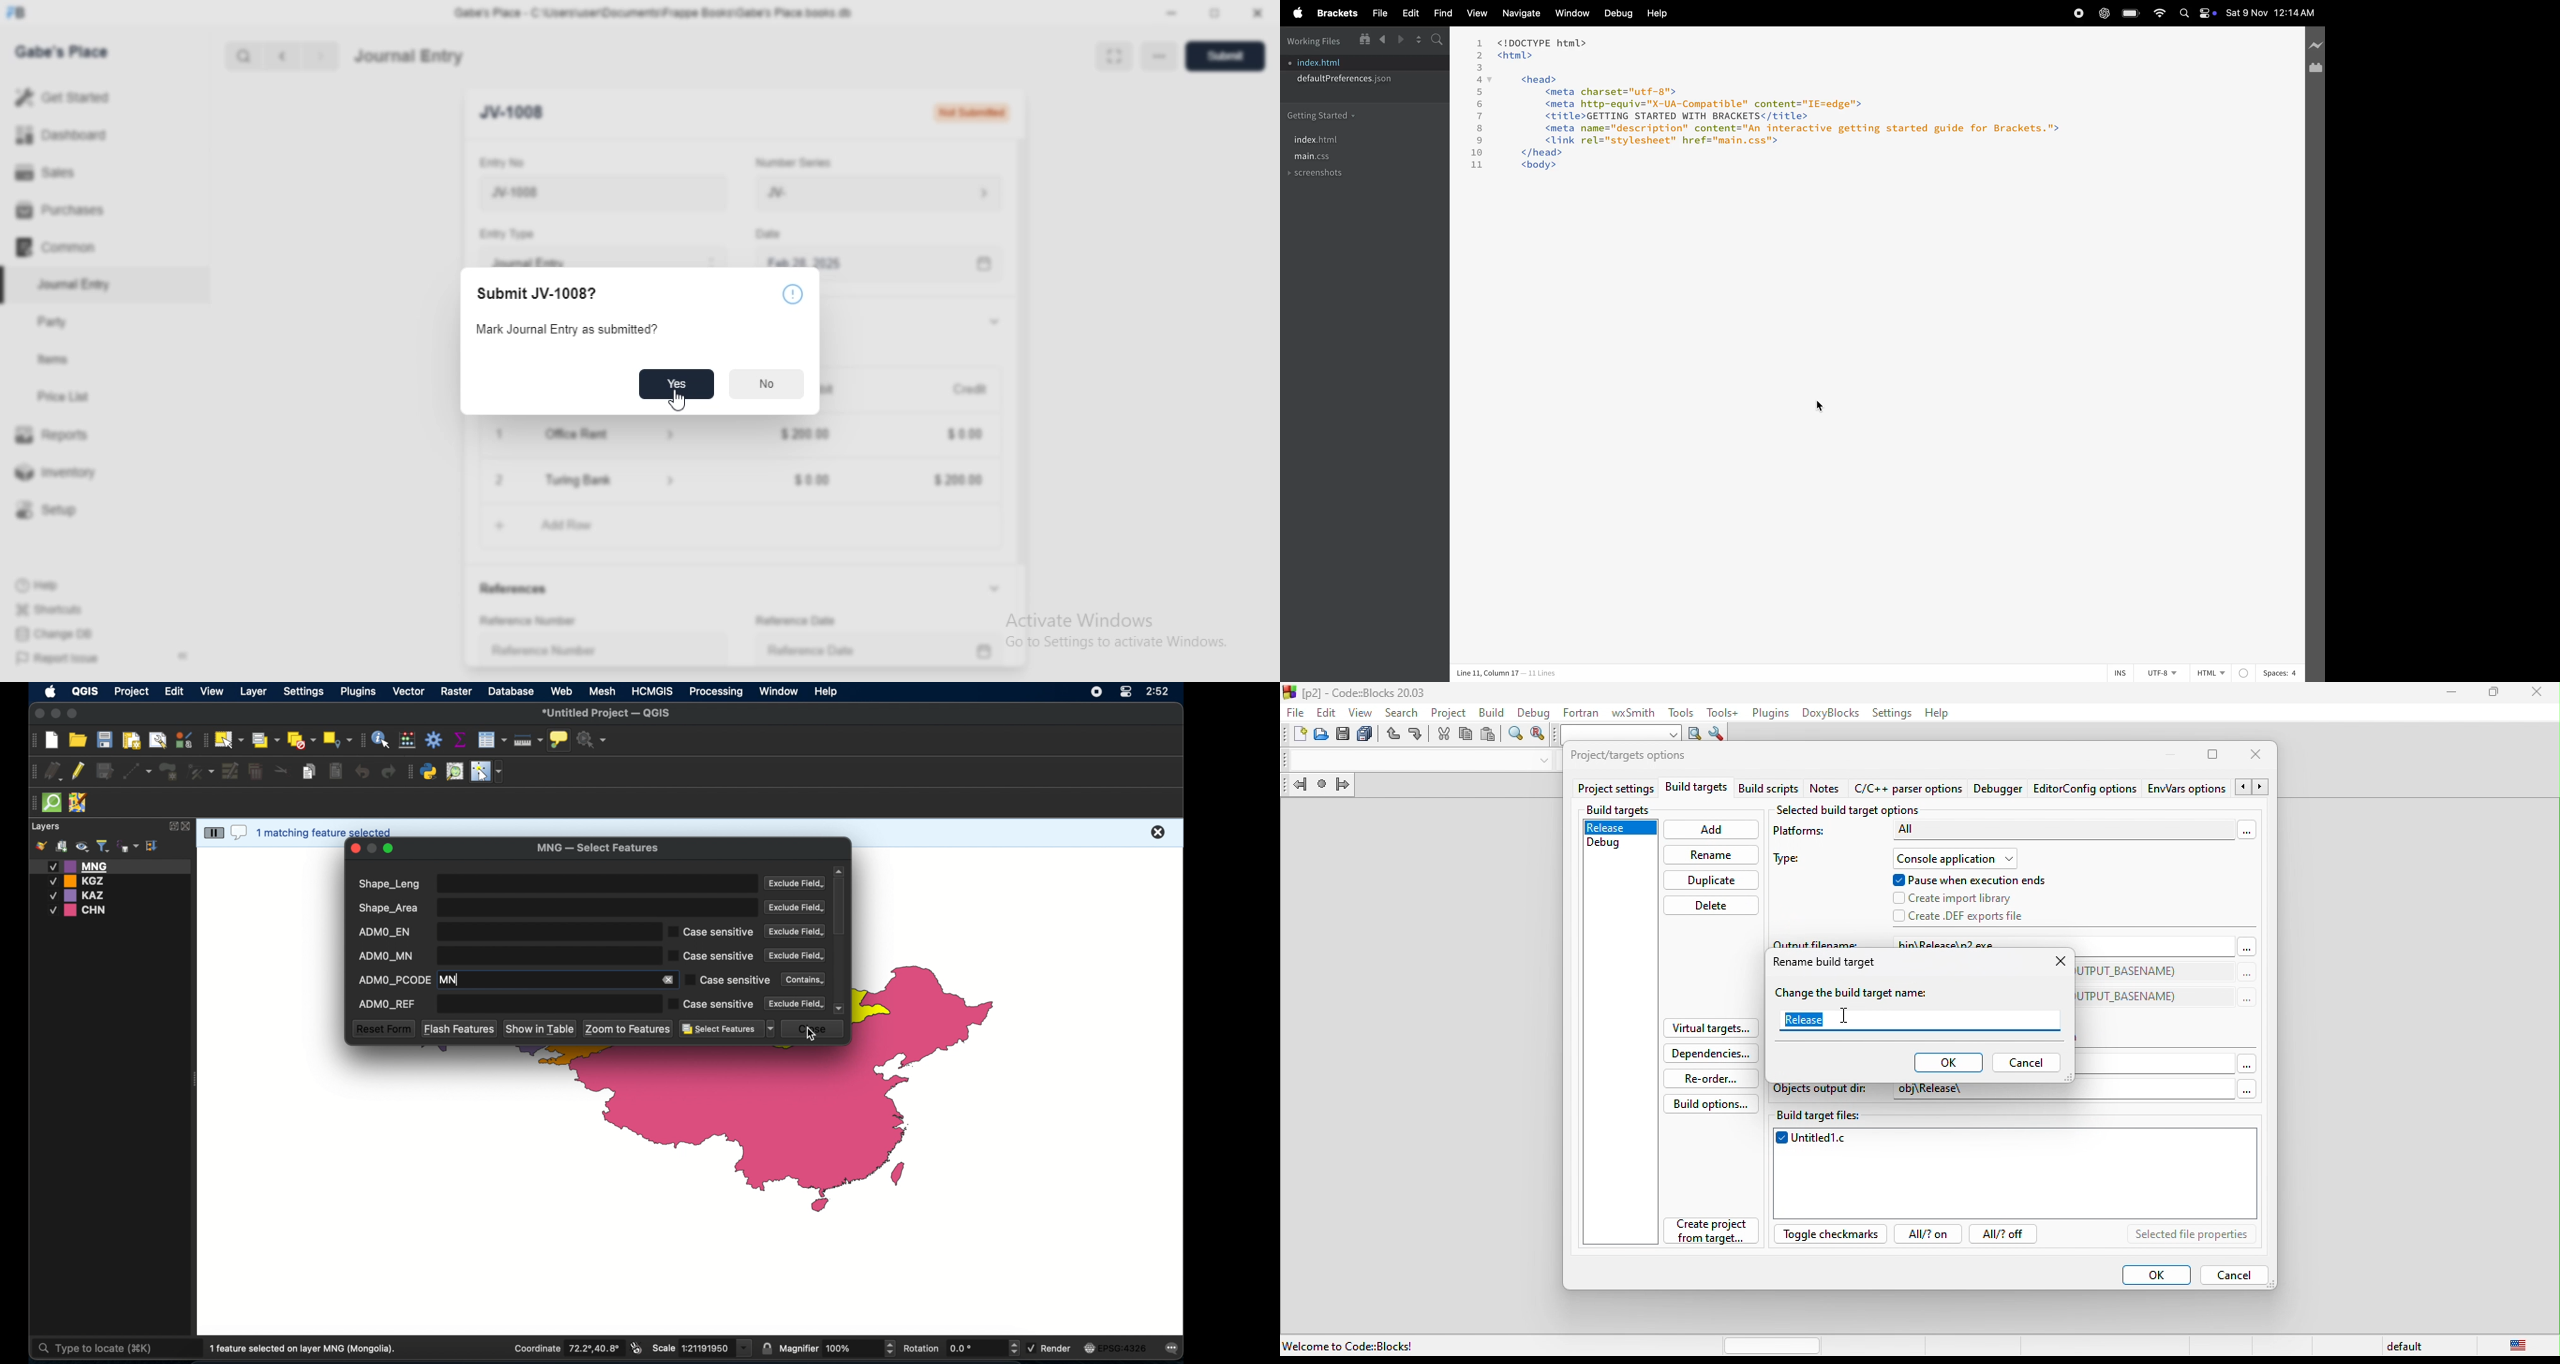 This screenshot has height=1372, width=2576. Describe the element at coordinates (565, 1348) in the screenshot. I see `Coordinate  72.2°,40.8°` at that location.